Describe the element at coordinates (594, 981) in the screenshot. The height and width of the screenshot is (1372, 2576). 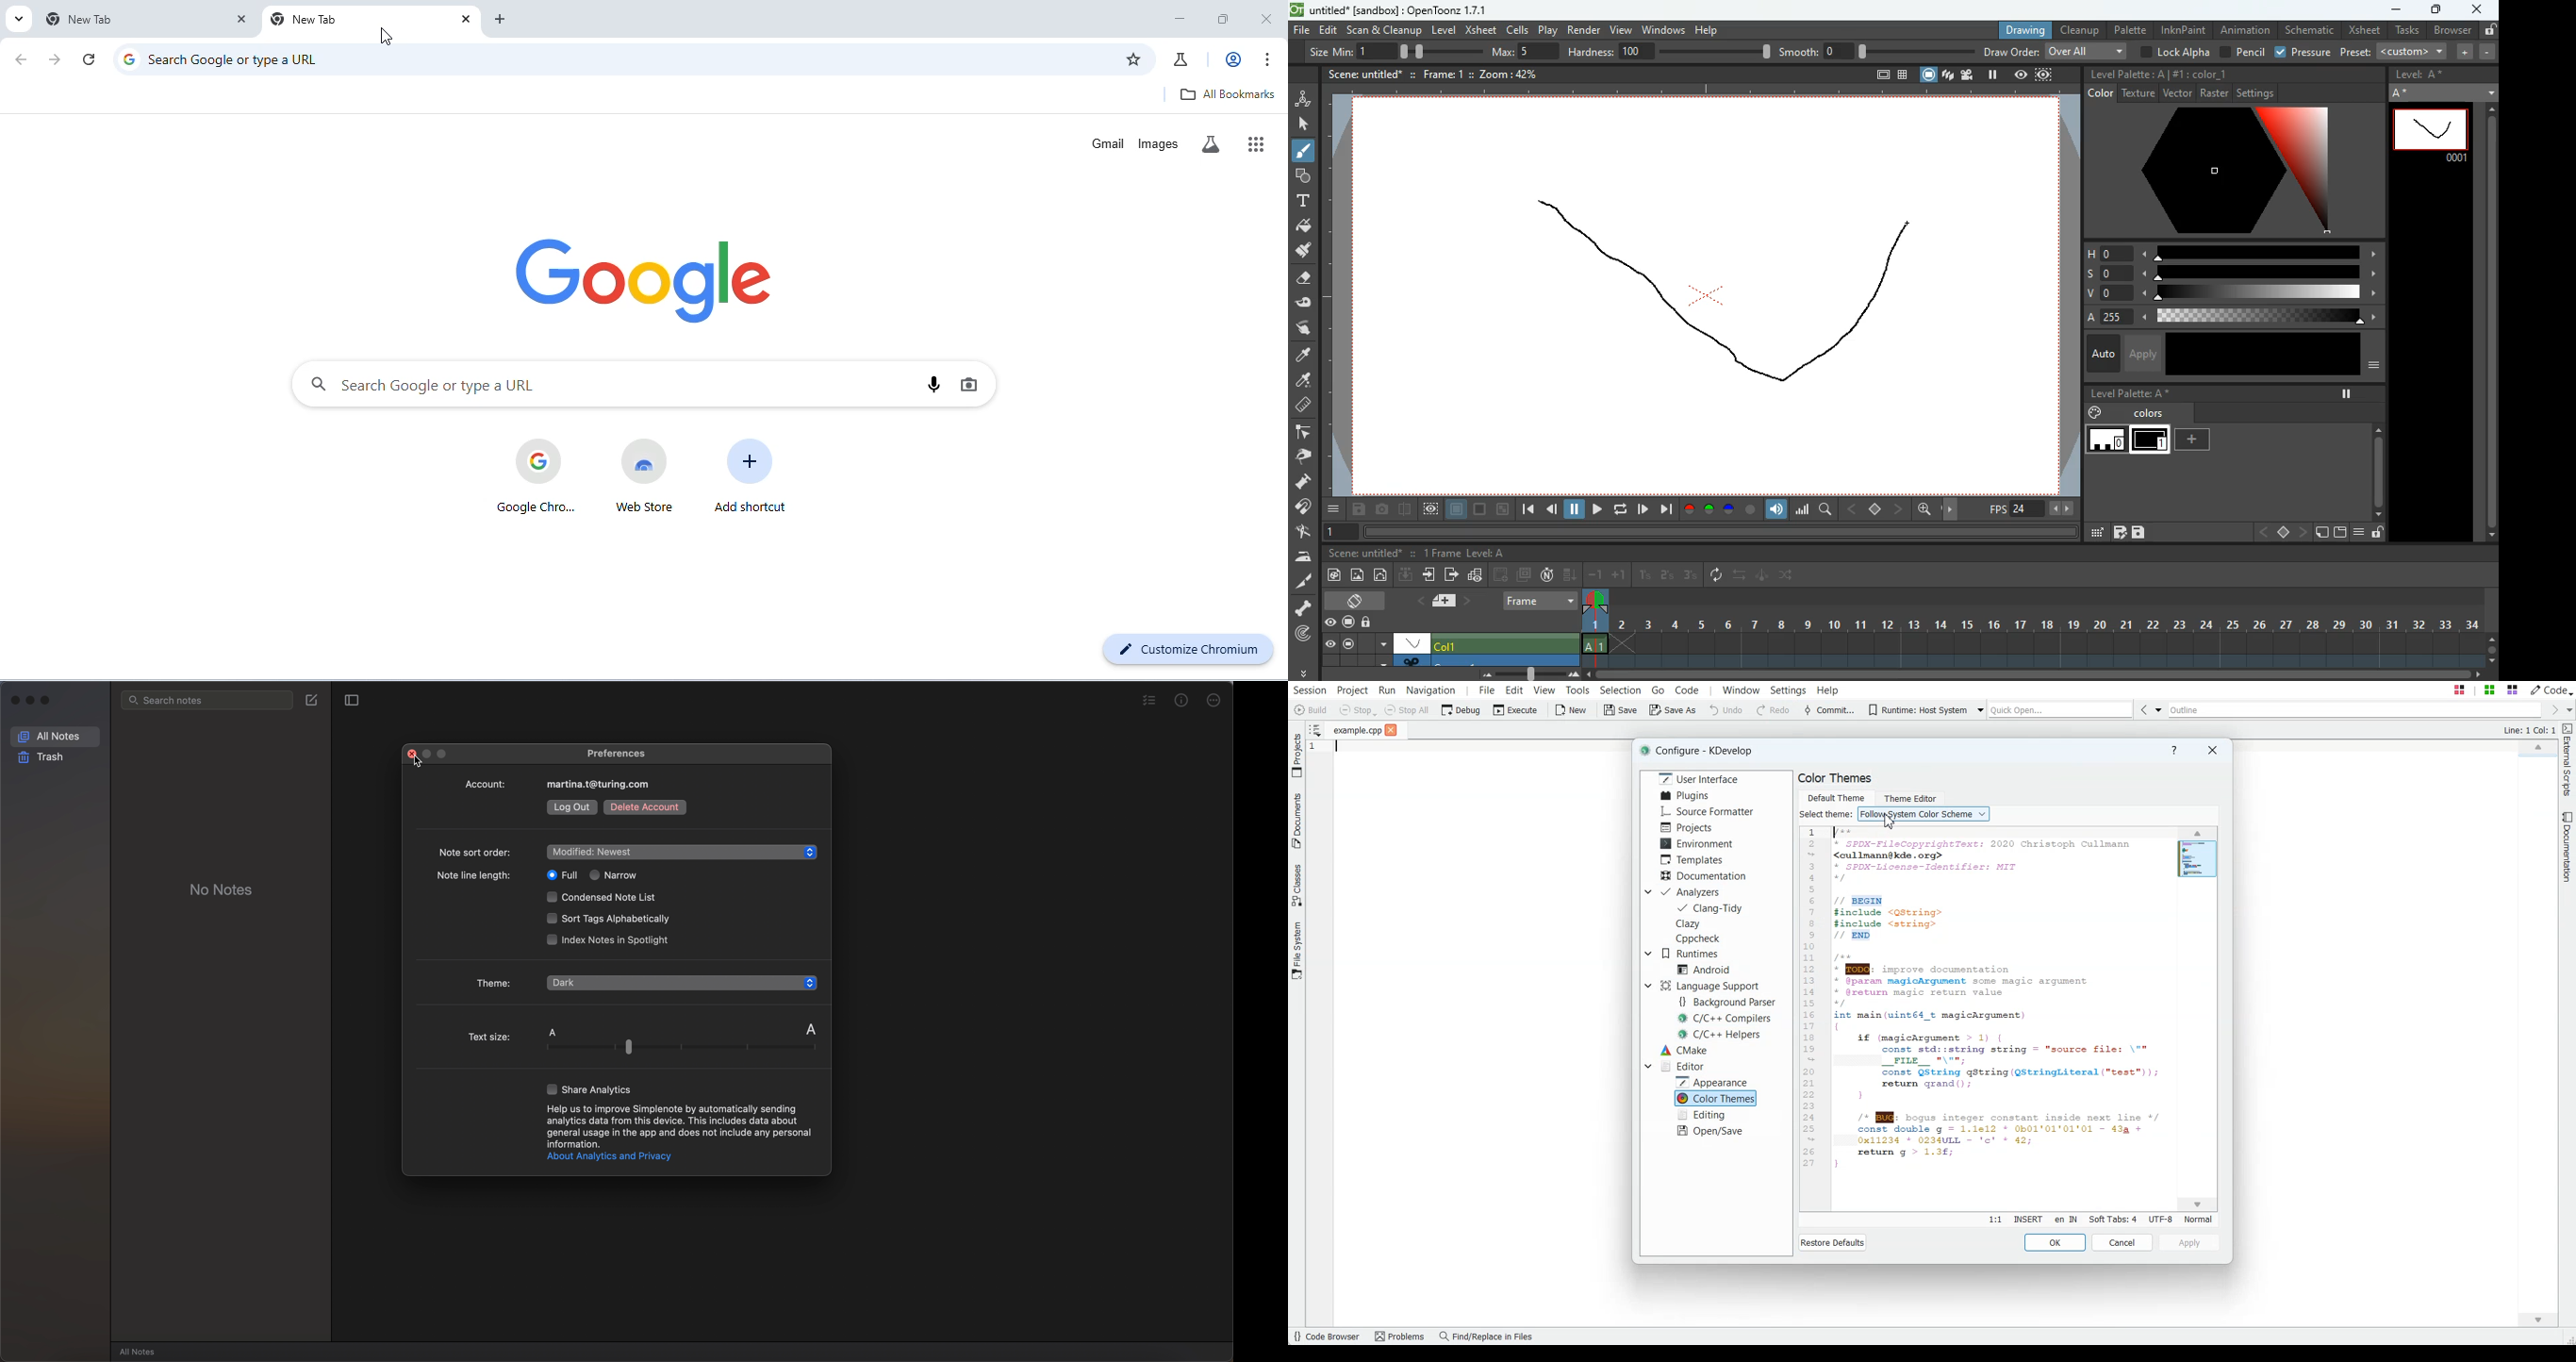
I see `system appearance` at that location.